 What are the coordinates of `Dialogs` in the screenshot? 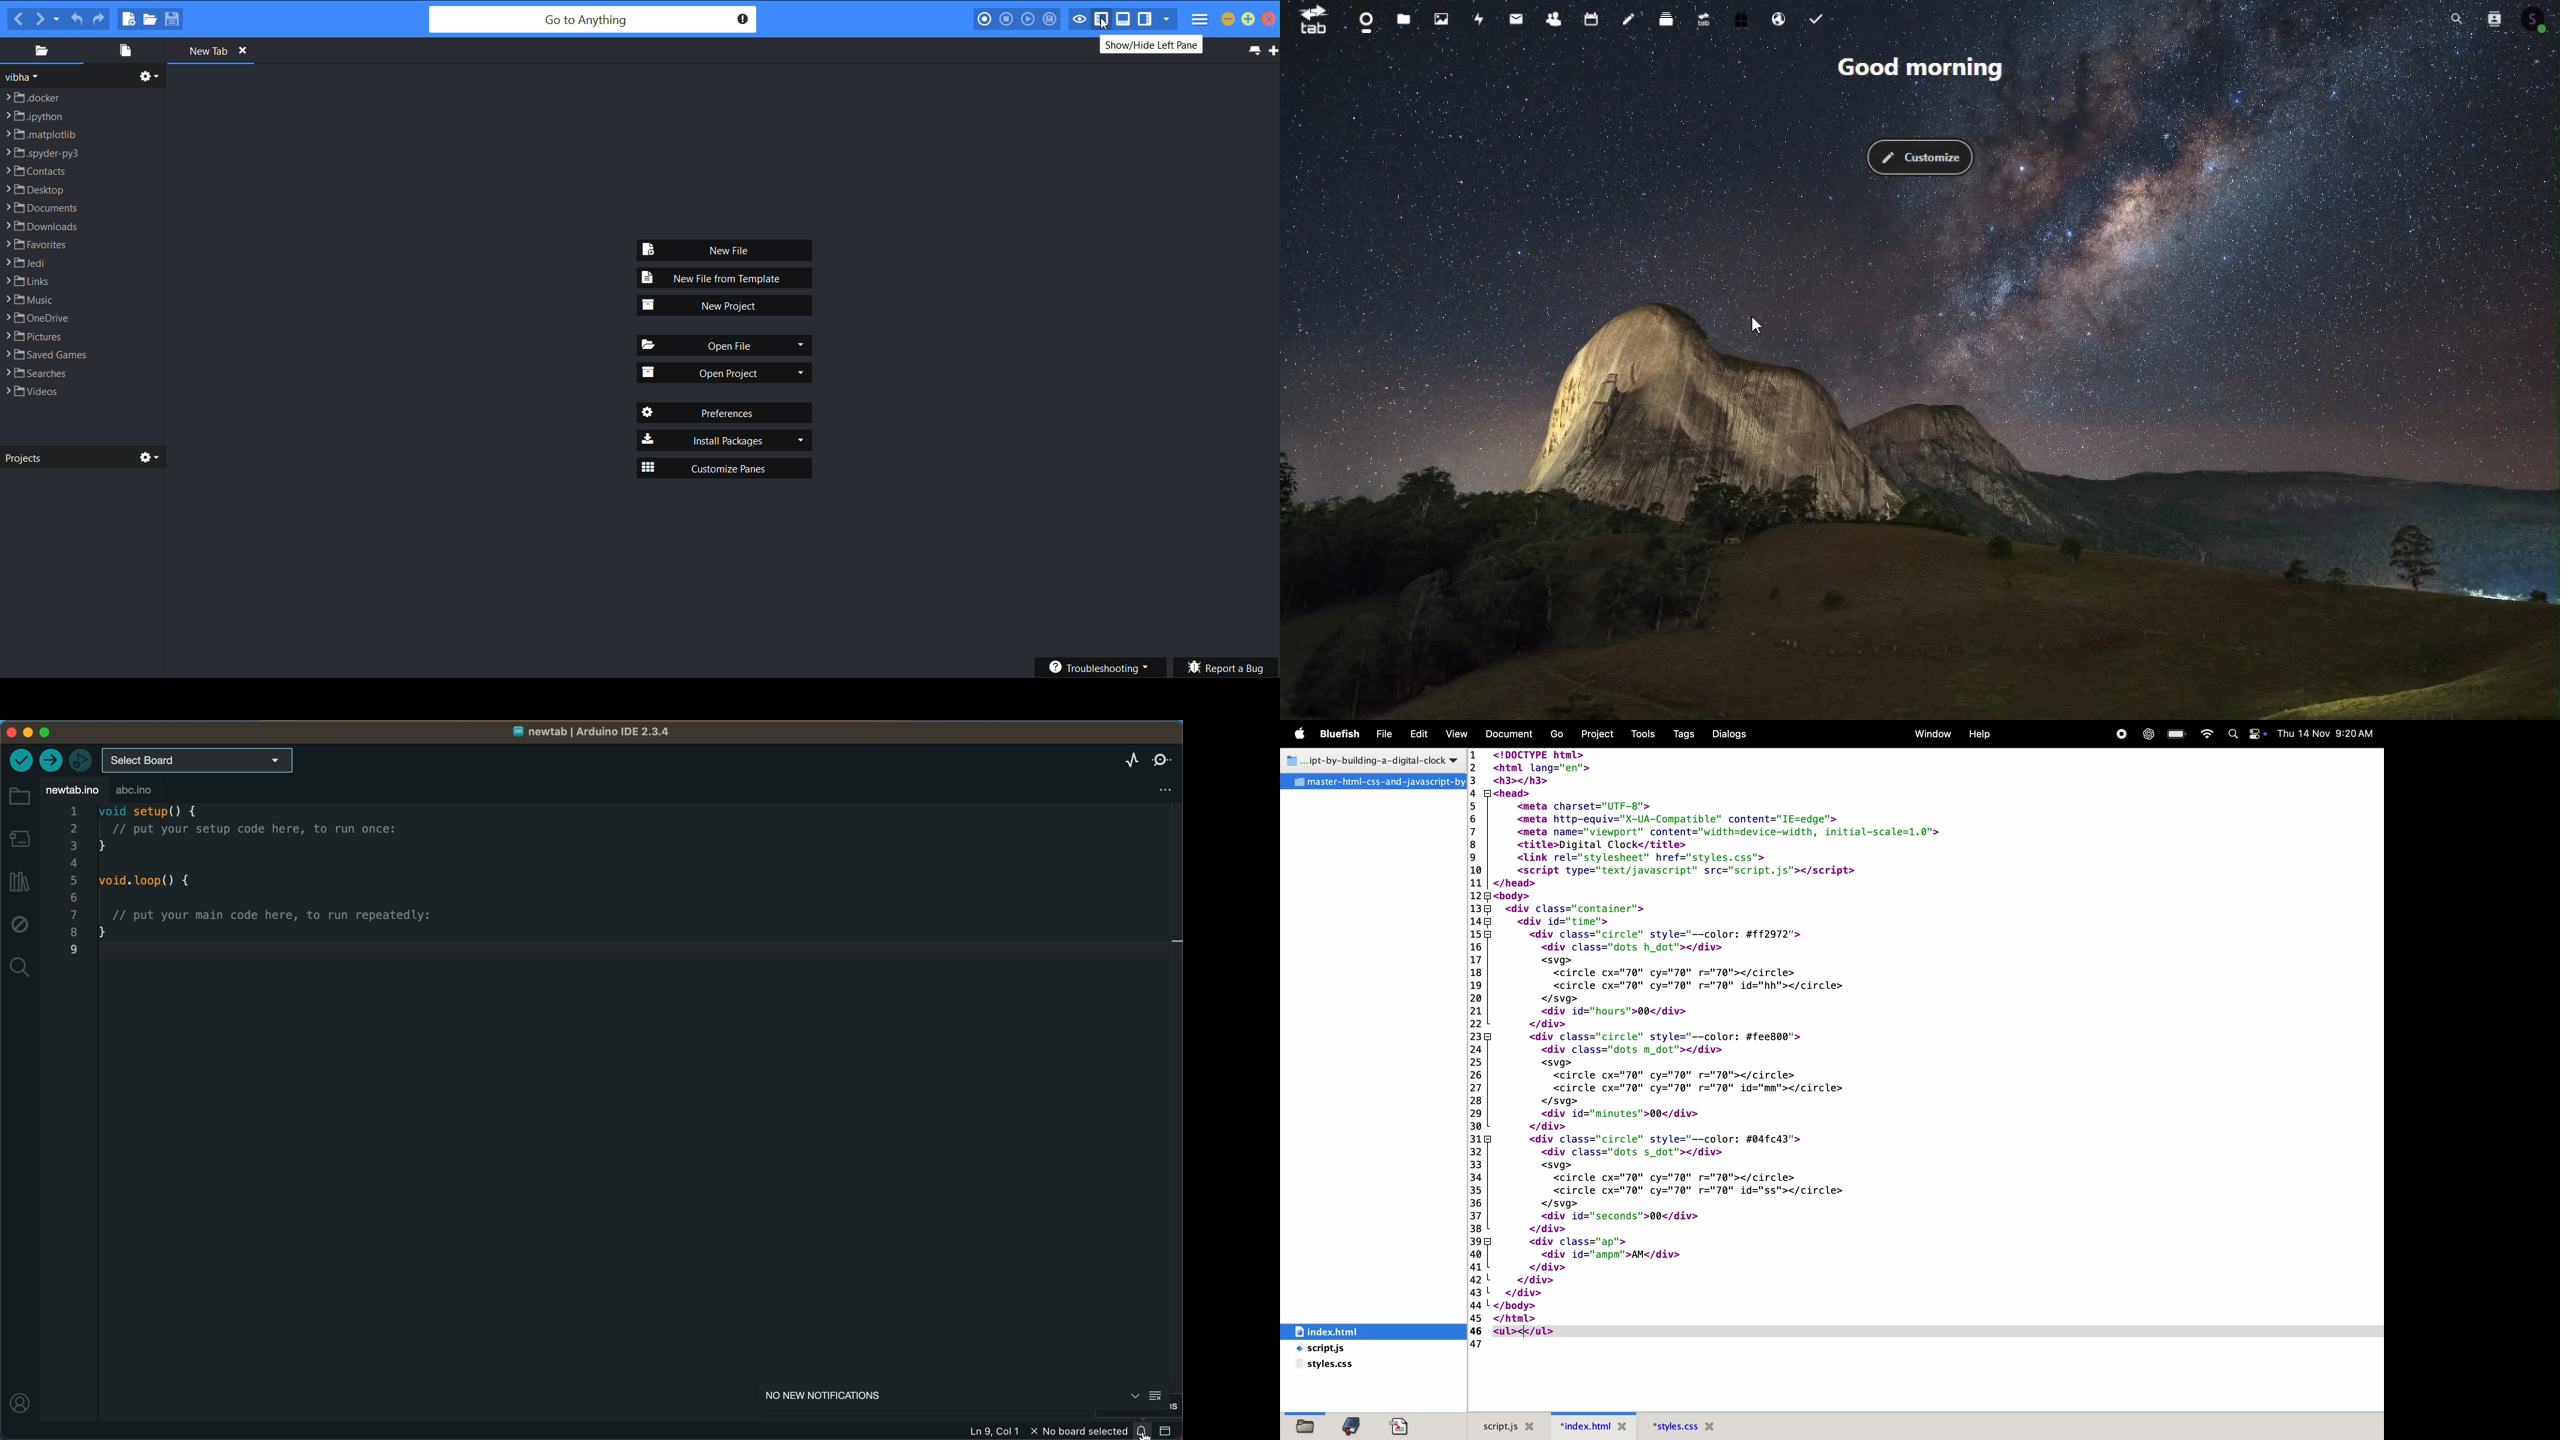 It's located at (1733, 734).